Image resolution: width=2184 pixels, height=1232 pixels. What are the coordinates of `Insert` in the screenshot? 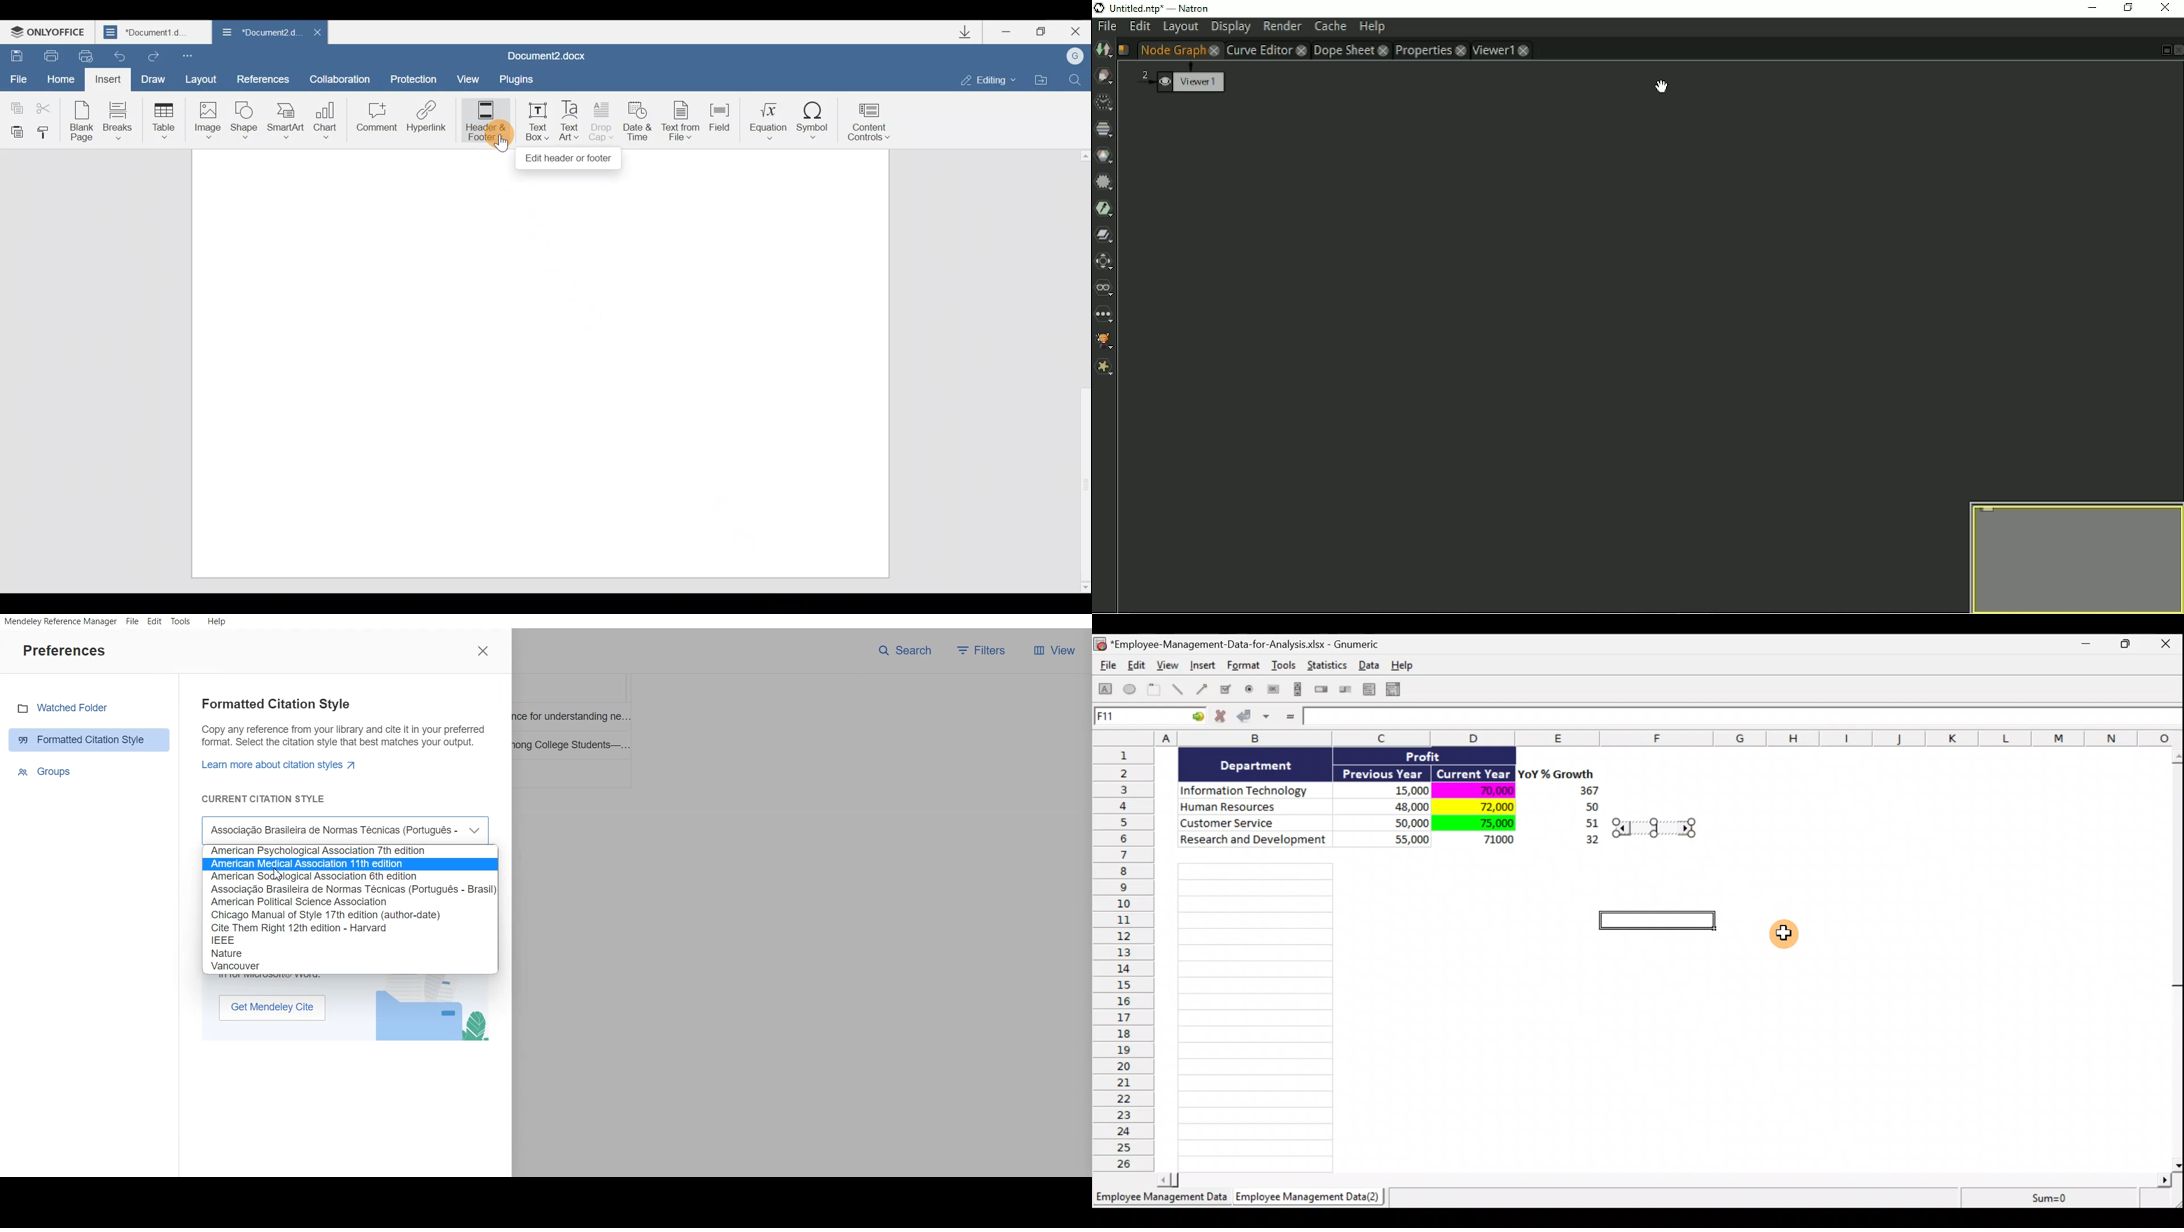 It's located at (106, 80).